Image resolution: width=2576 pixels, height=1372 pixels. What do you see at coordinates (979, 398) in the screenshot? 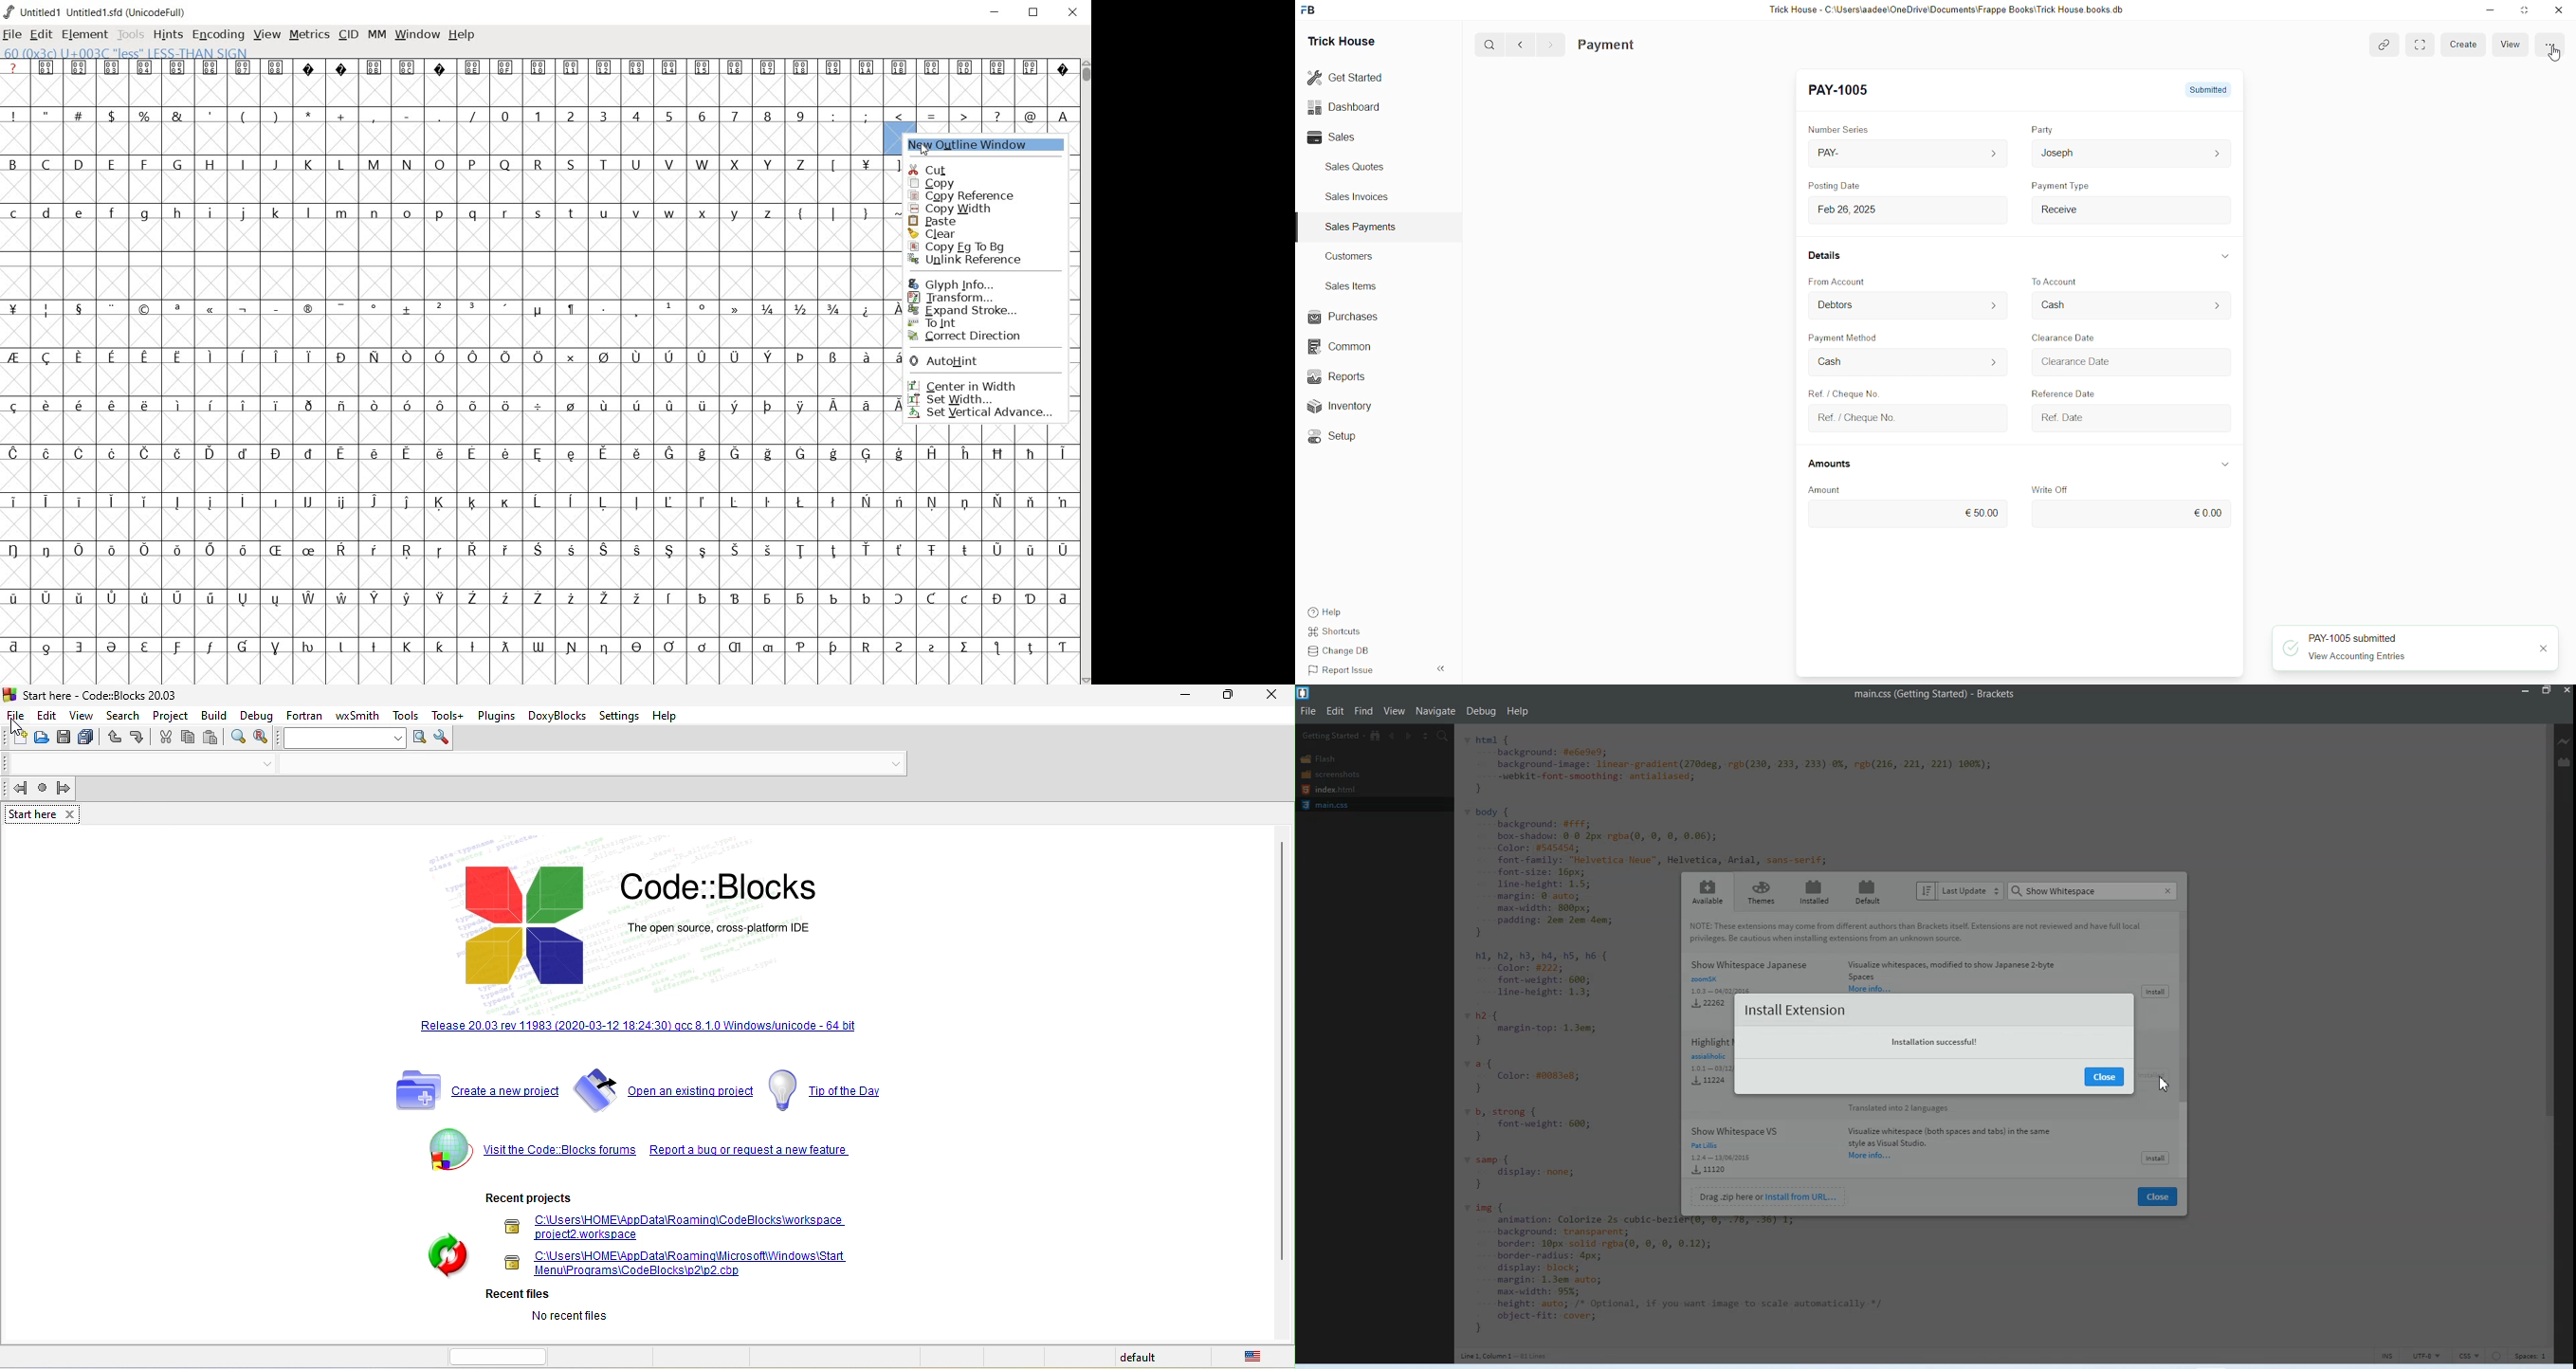
I see `set width` at bounding box center [979, 398].